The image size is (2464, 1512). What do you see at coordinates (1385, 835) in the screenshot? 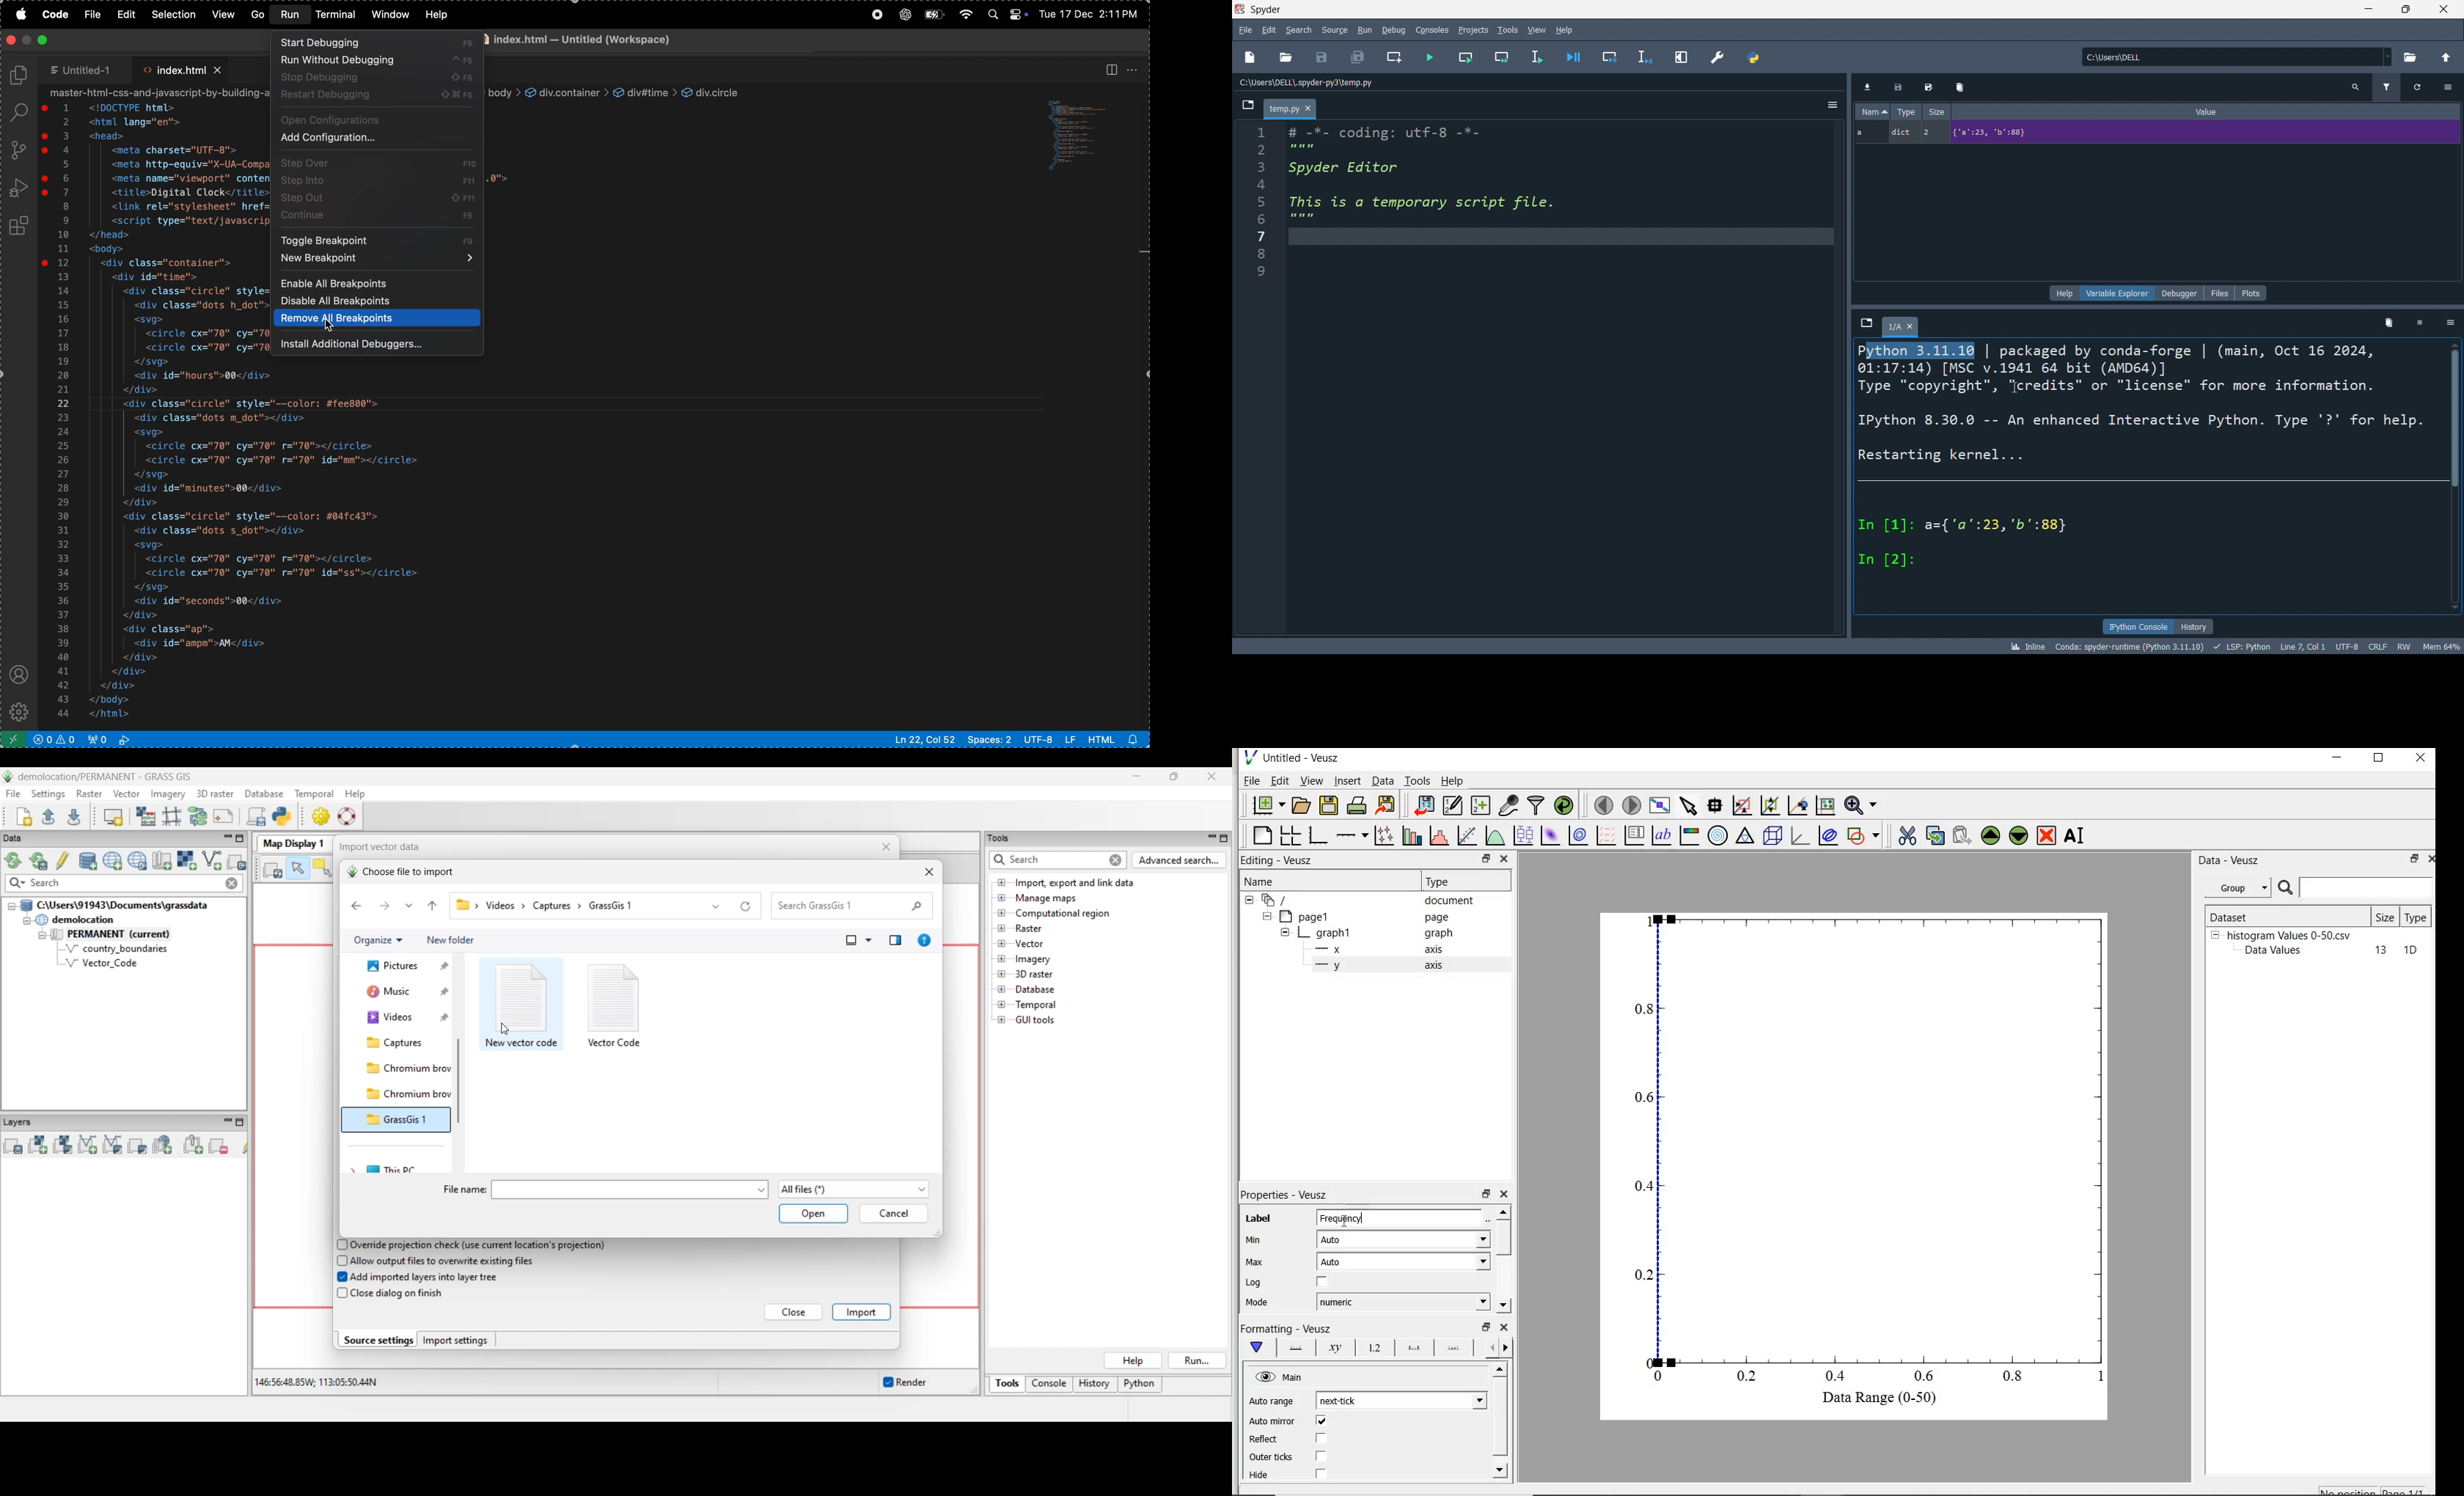
I see `plot points with line and error bars` at bounding box center [1385, 835].